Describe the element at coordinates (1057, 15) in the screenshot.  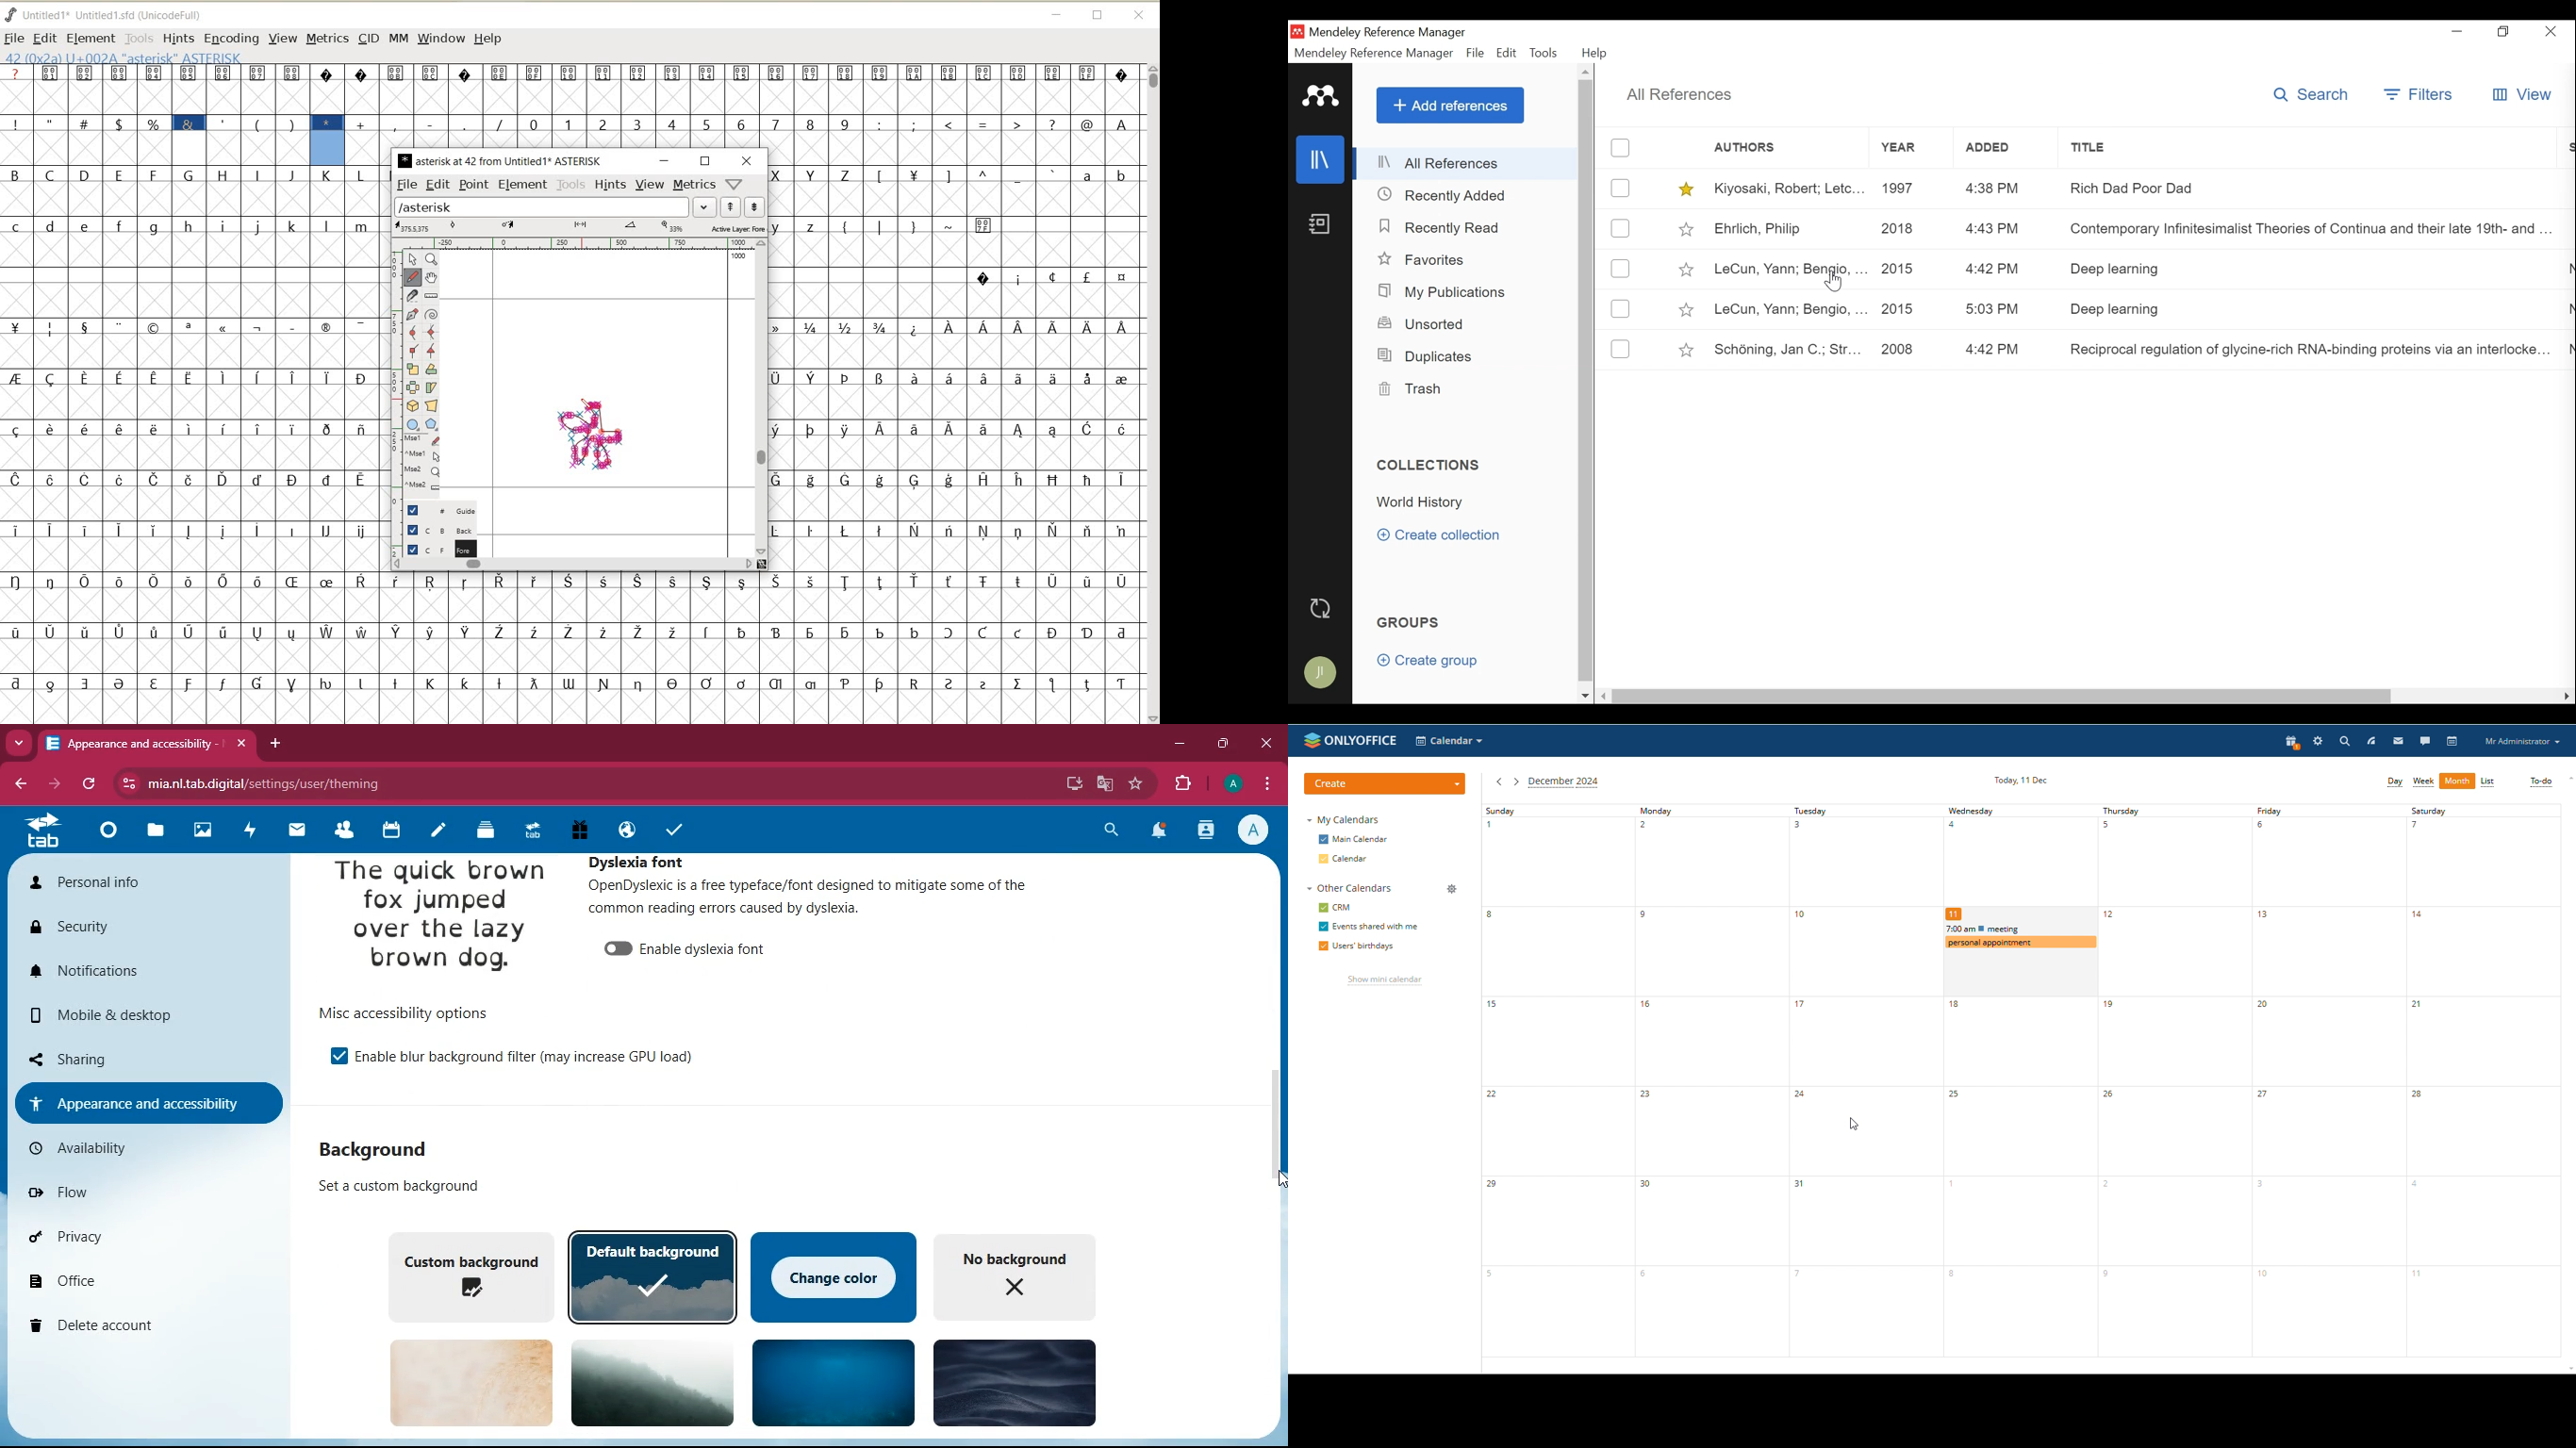
I see `MINIMIZE` at that location.